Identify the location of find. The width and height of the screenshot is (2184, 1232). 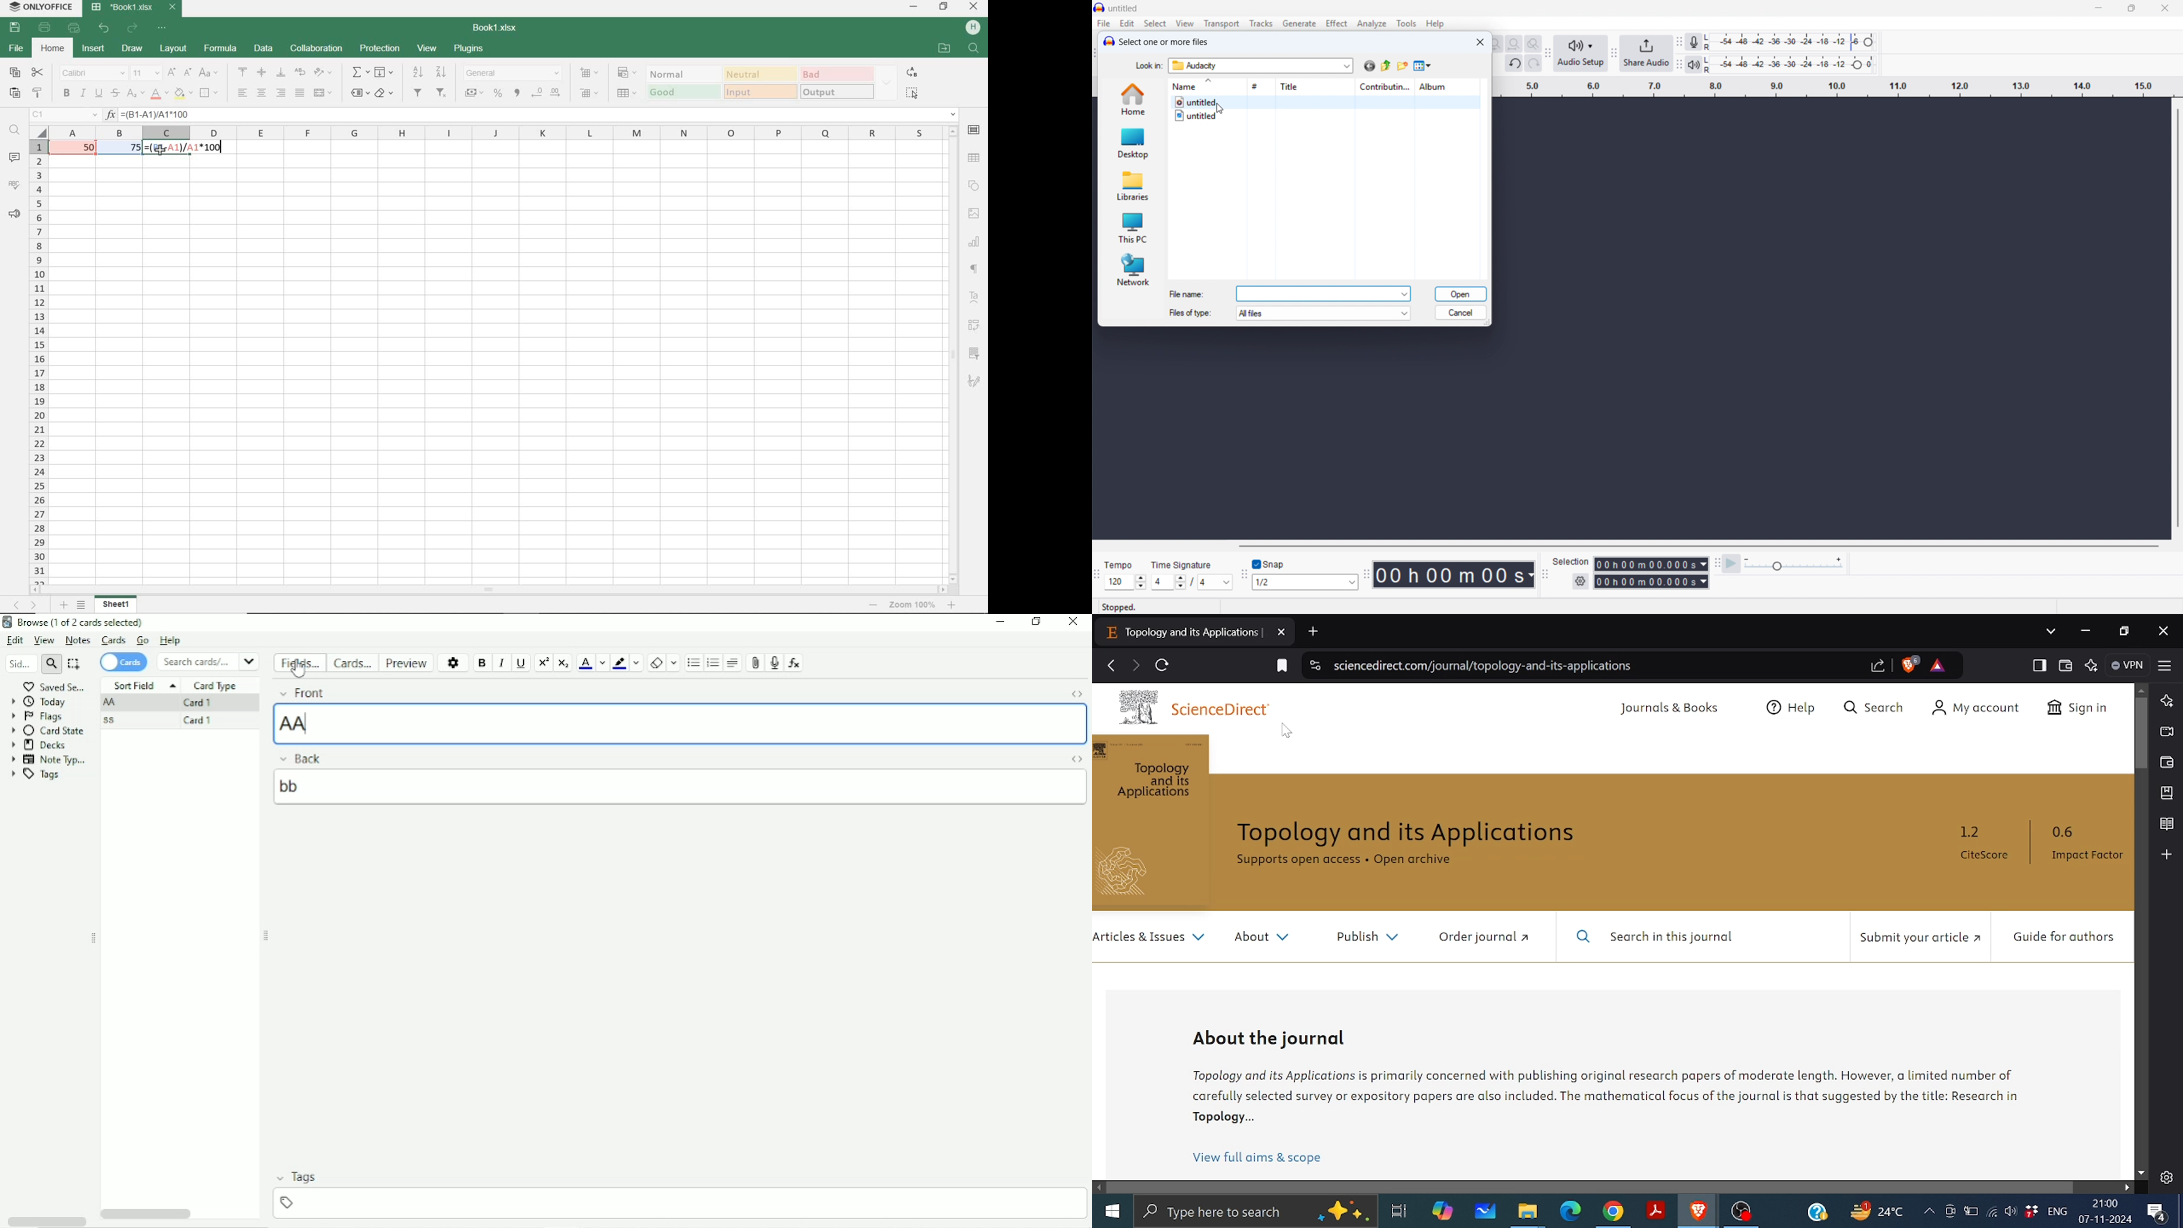
(14, 132).